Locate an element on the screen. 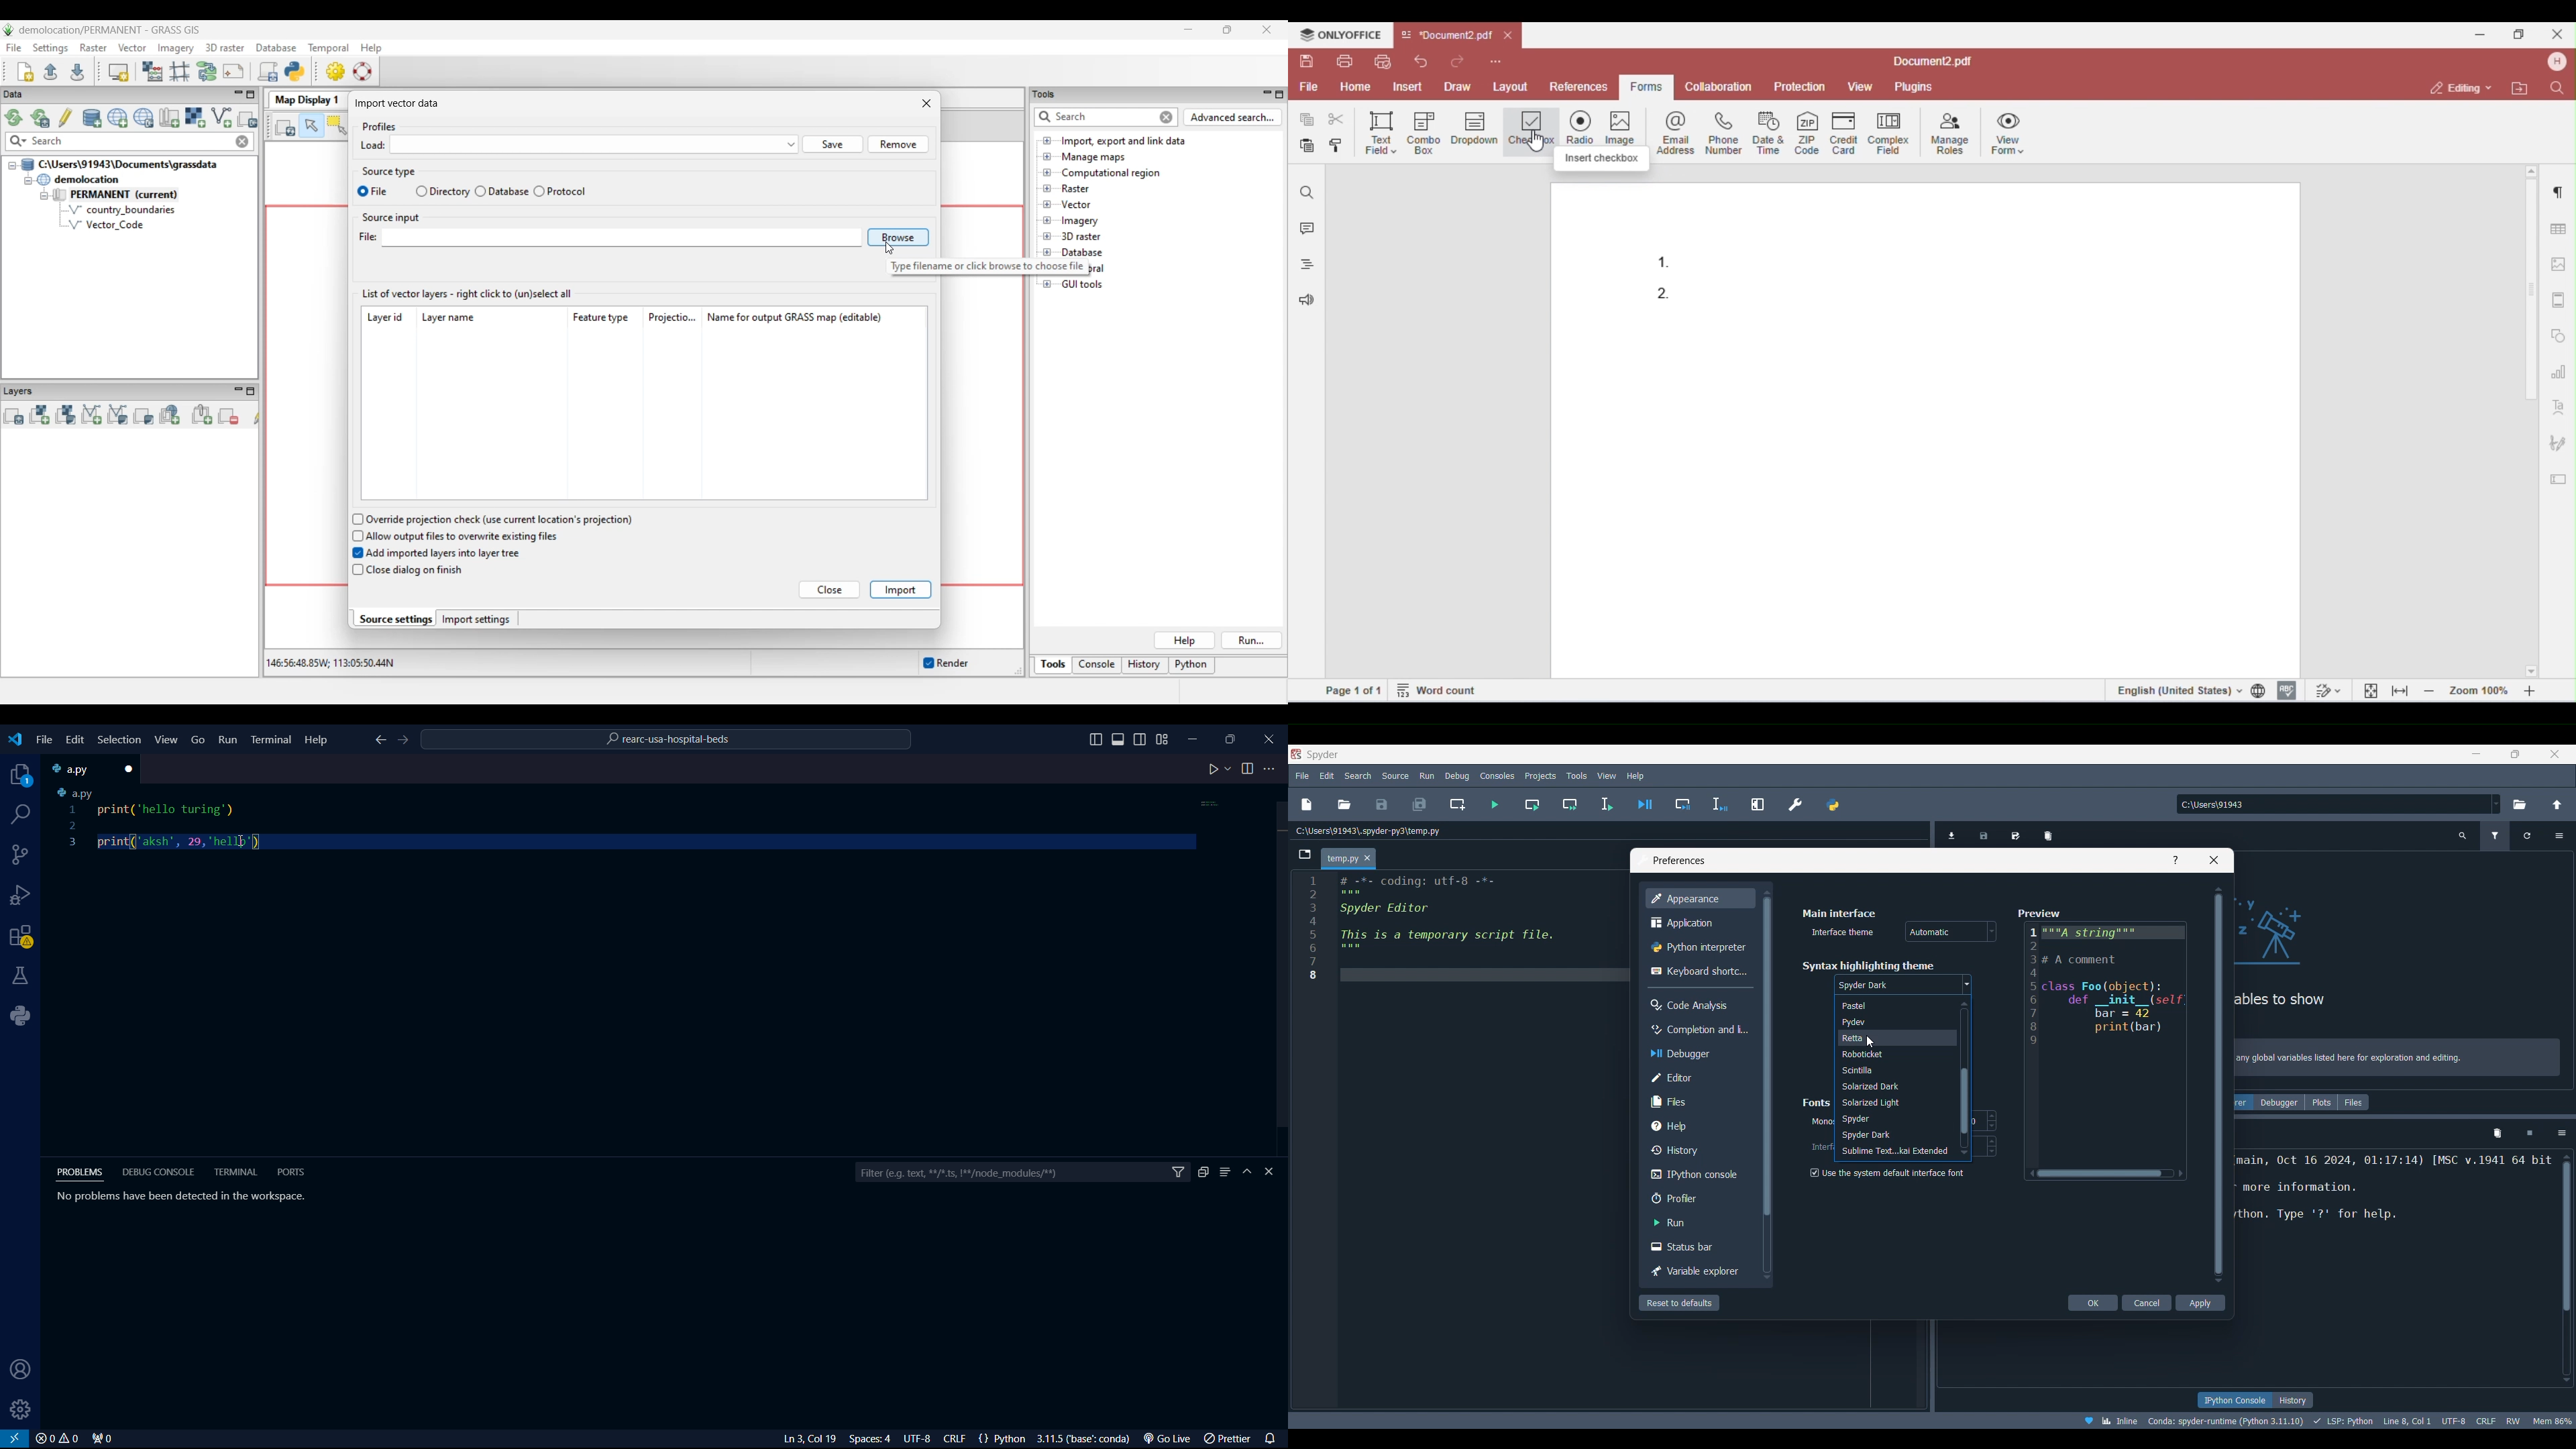  foward is located at coordinates (406, 741).